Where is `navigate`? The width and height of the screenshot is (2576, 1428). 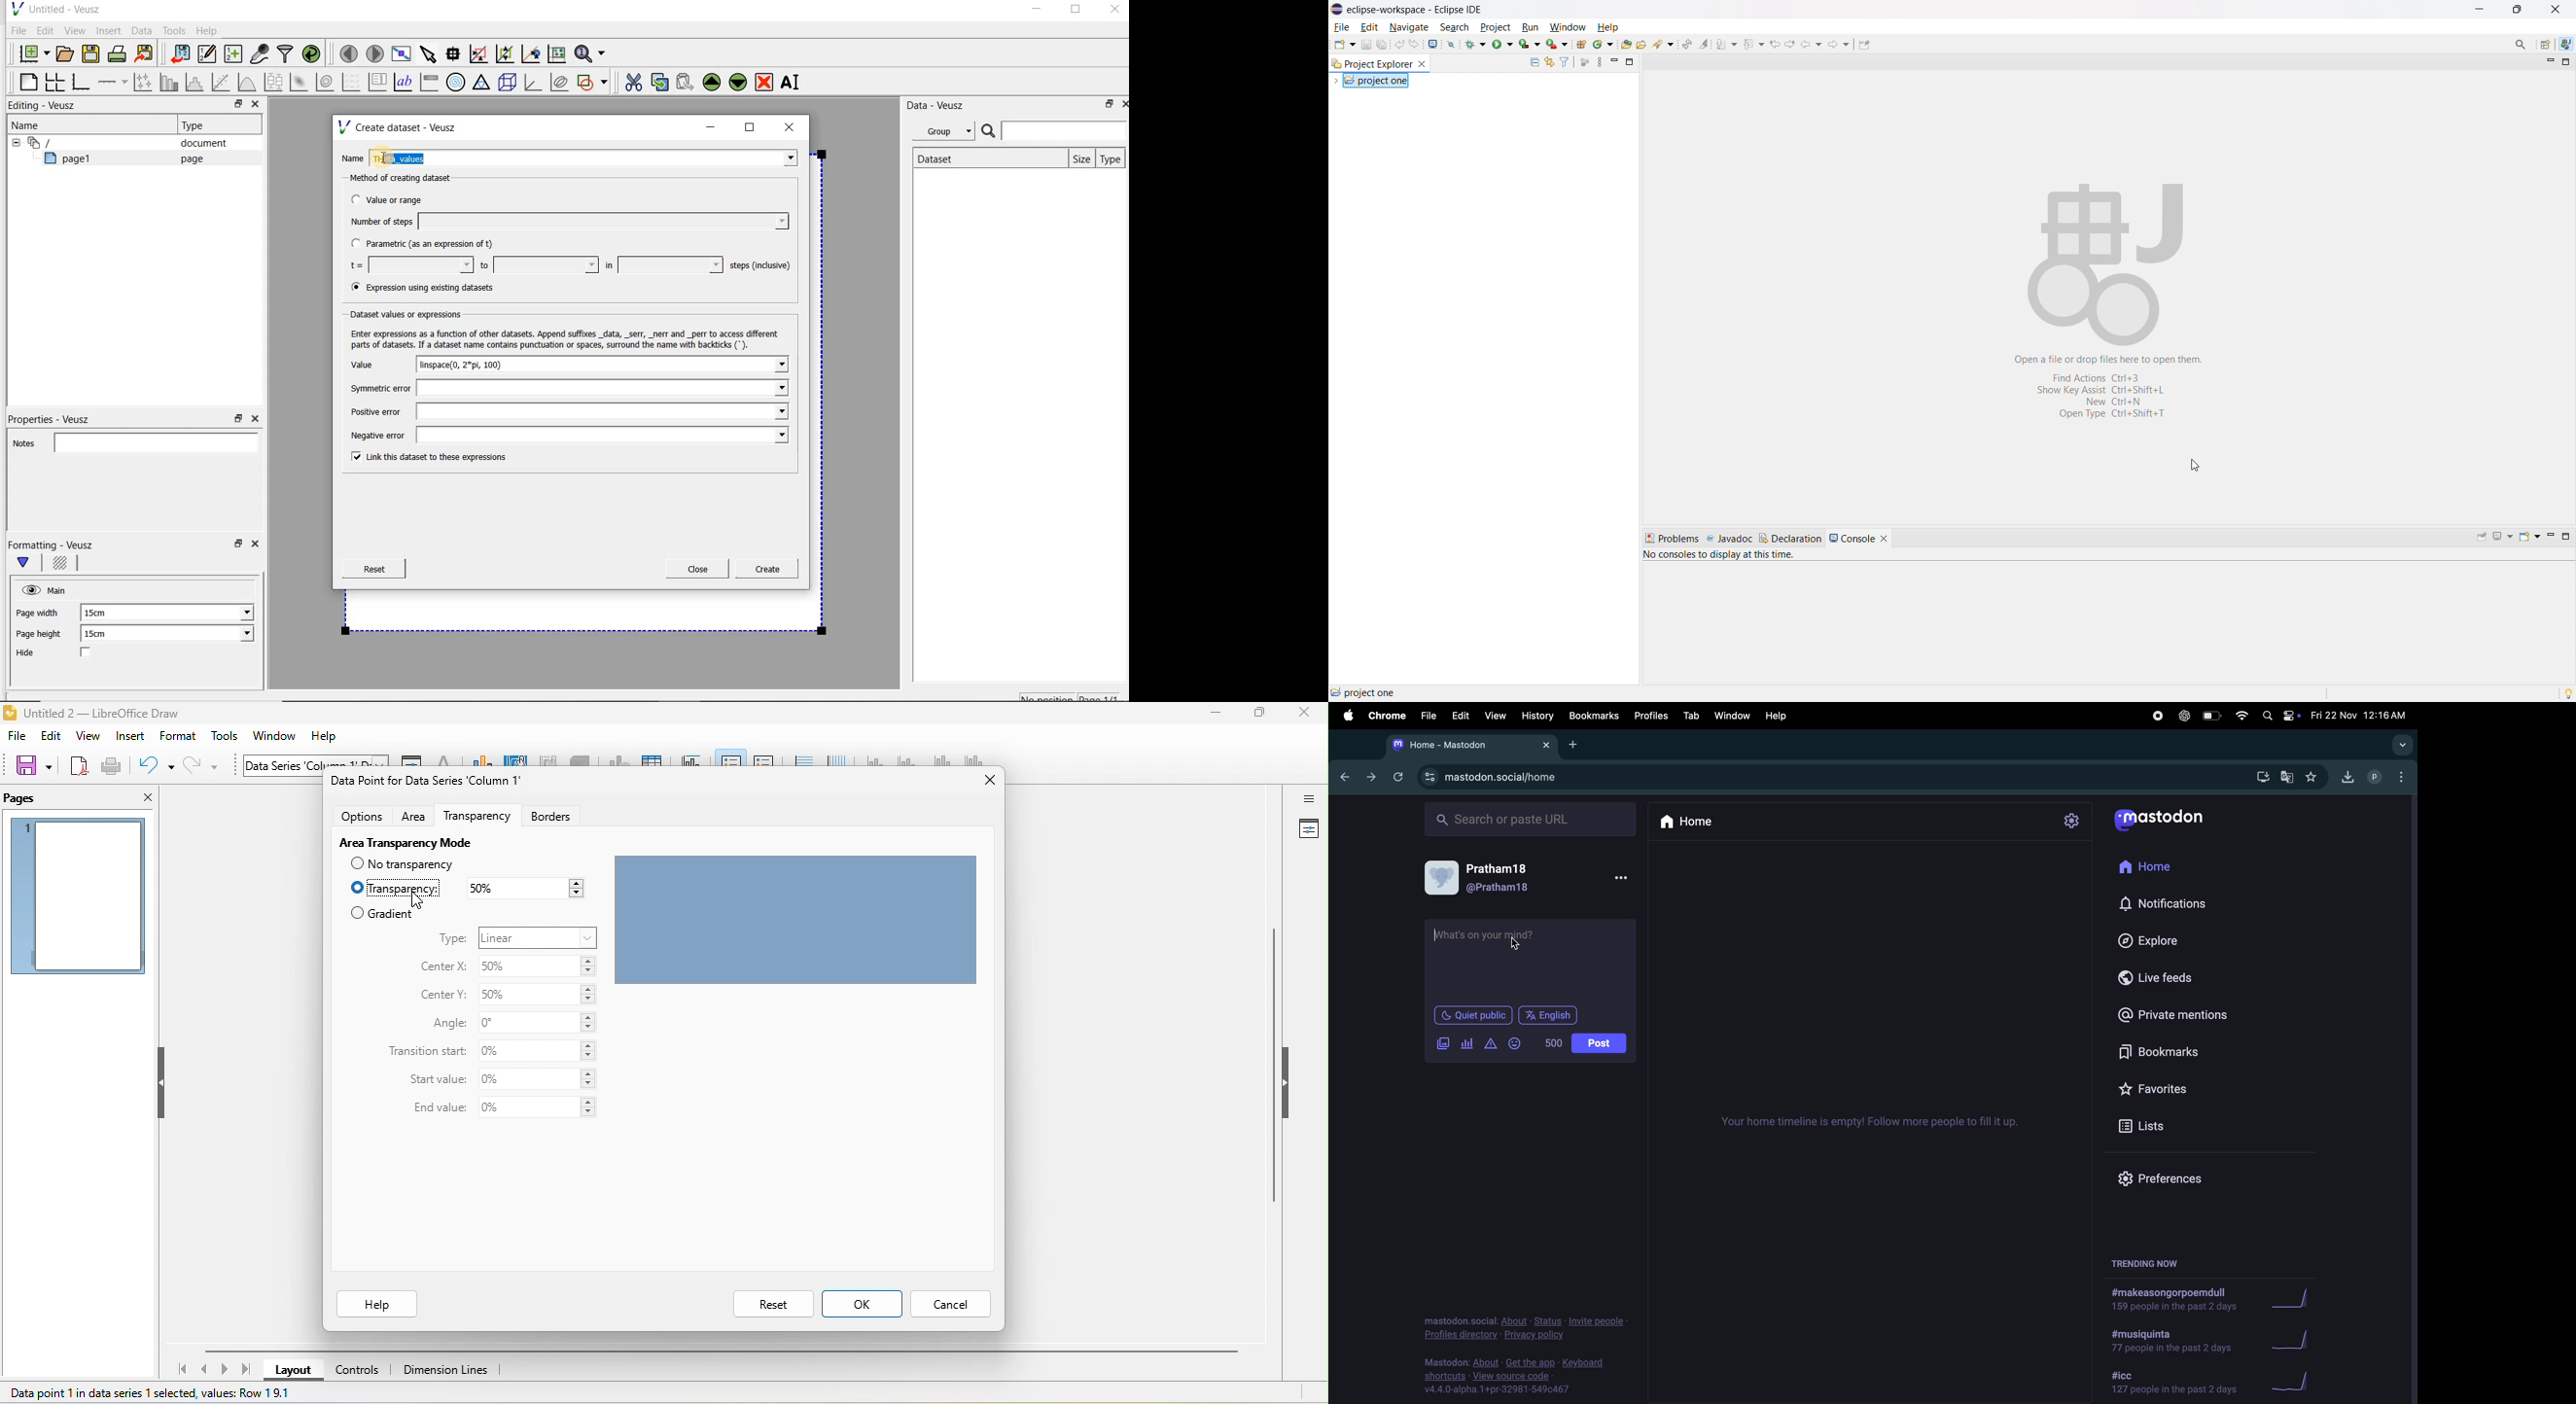 navigate is located at coordinates (1408, 27).